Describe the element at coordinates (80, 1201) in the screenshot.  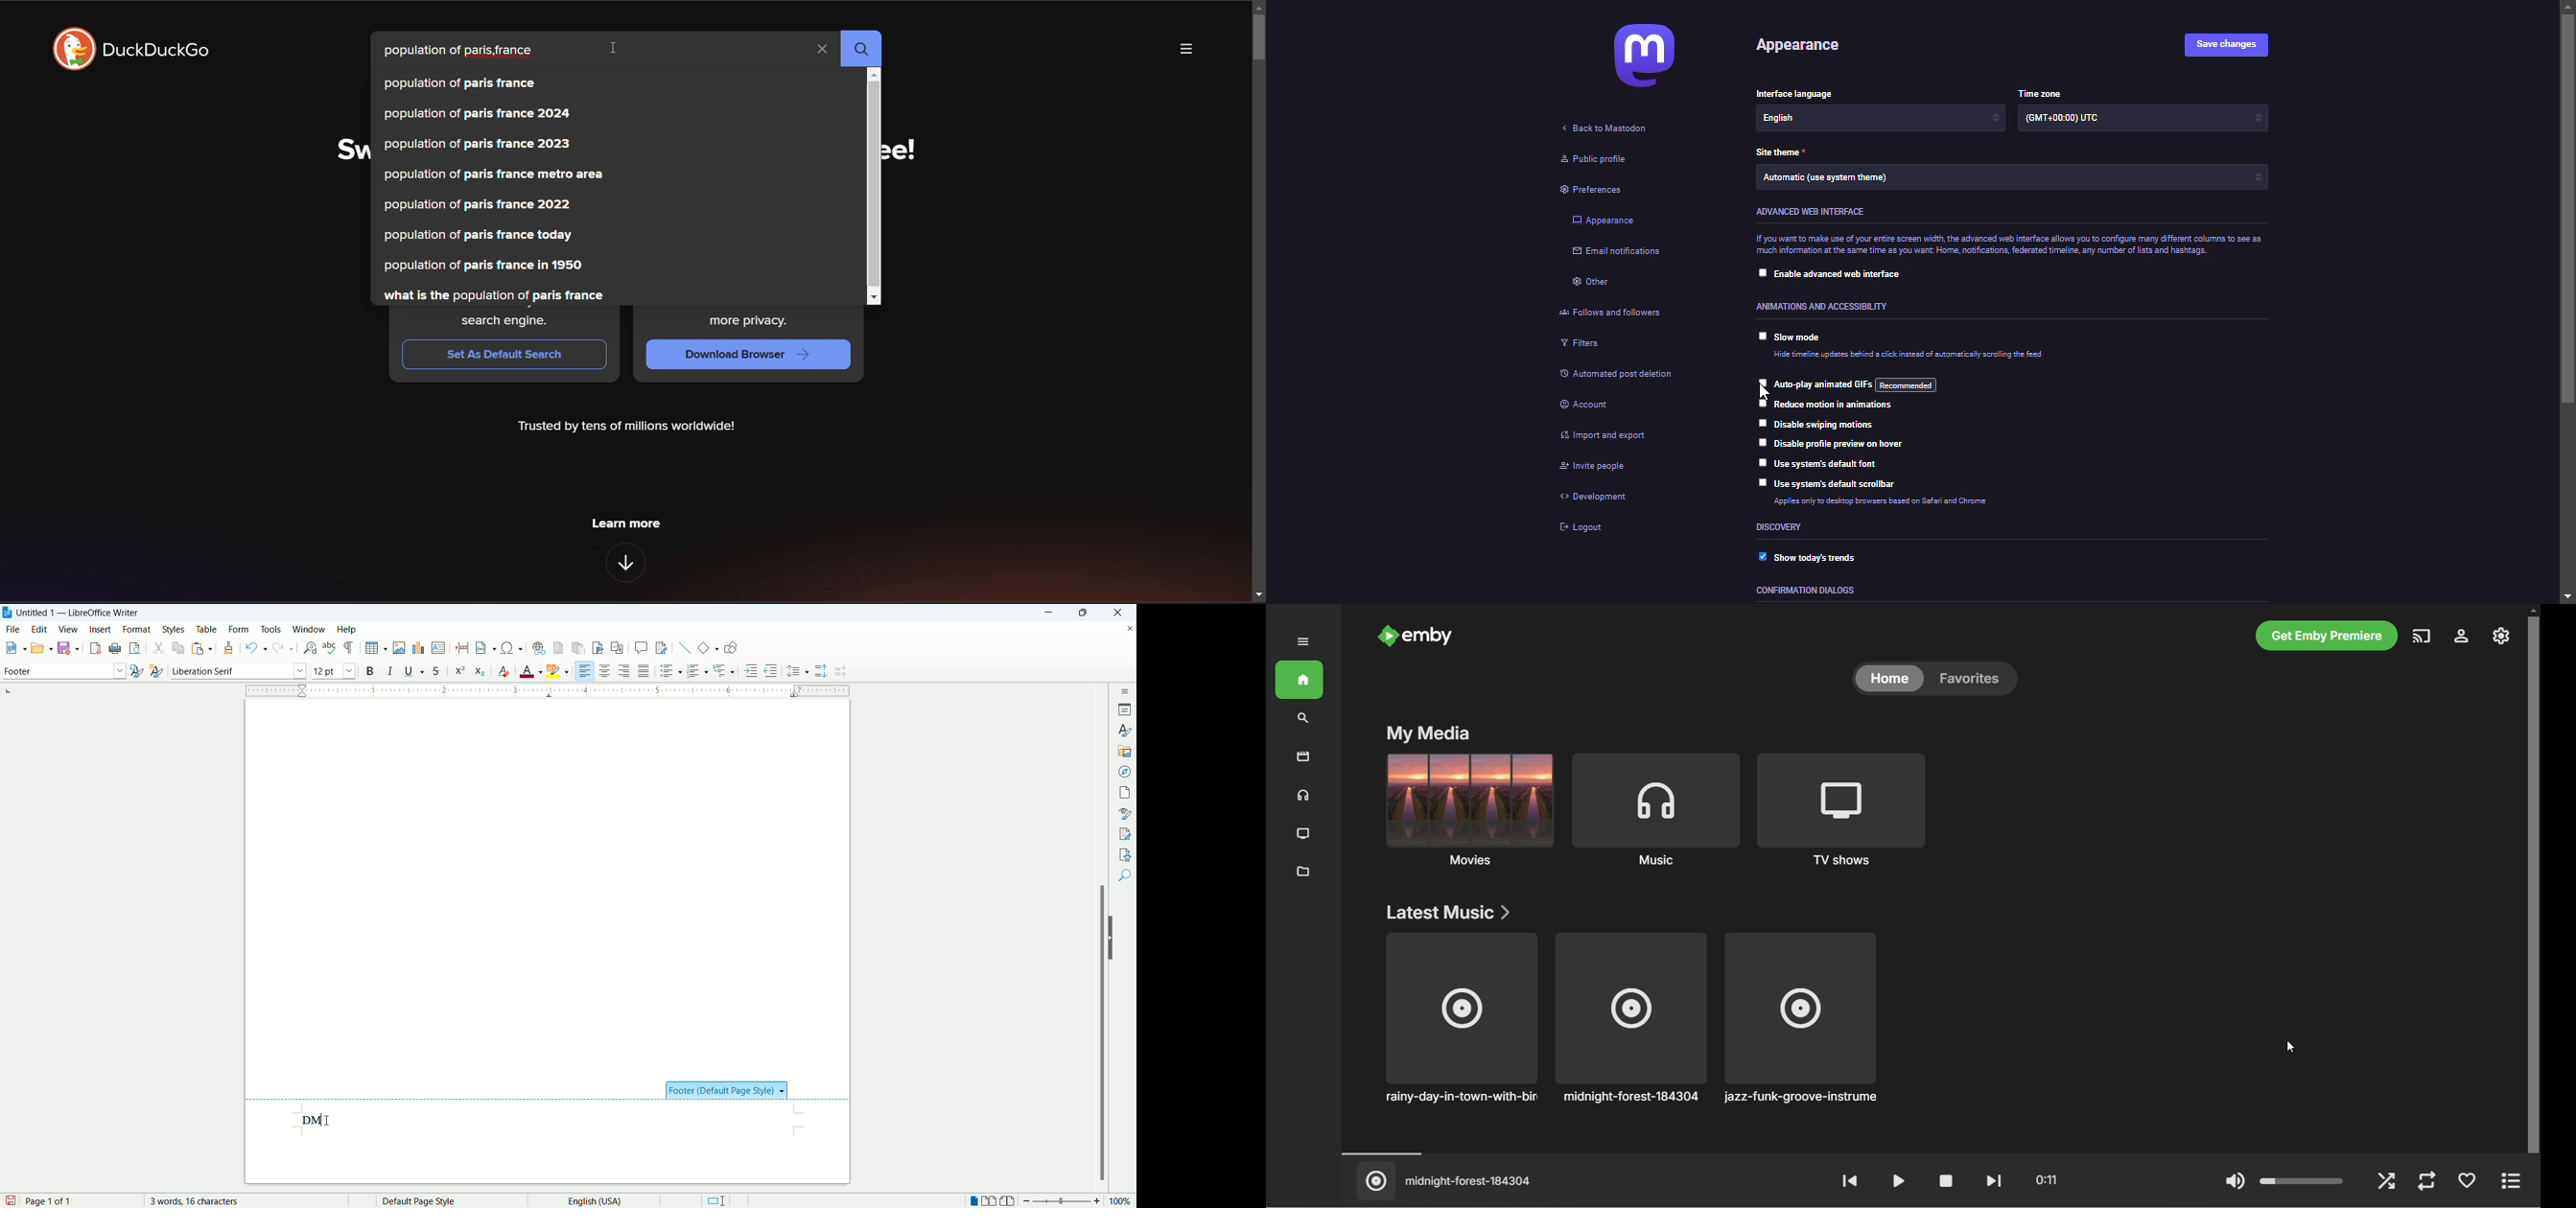
I see `page number` at that location.